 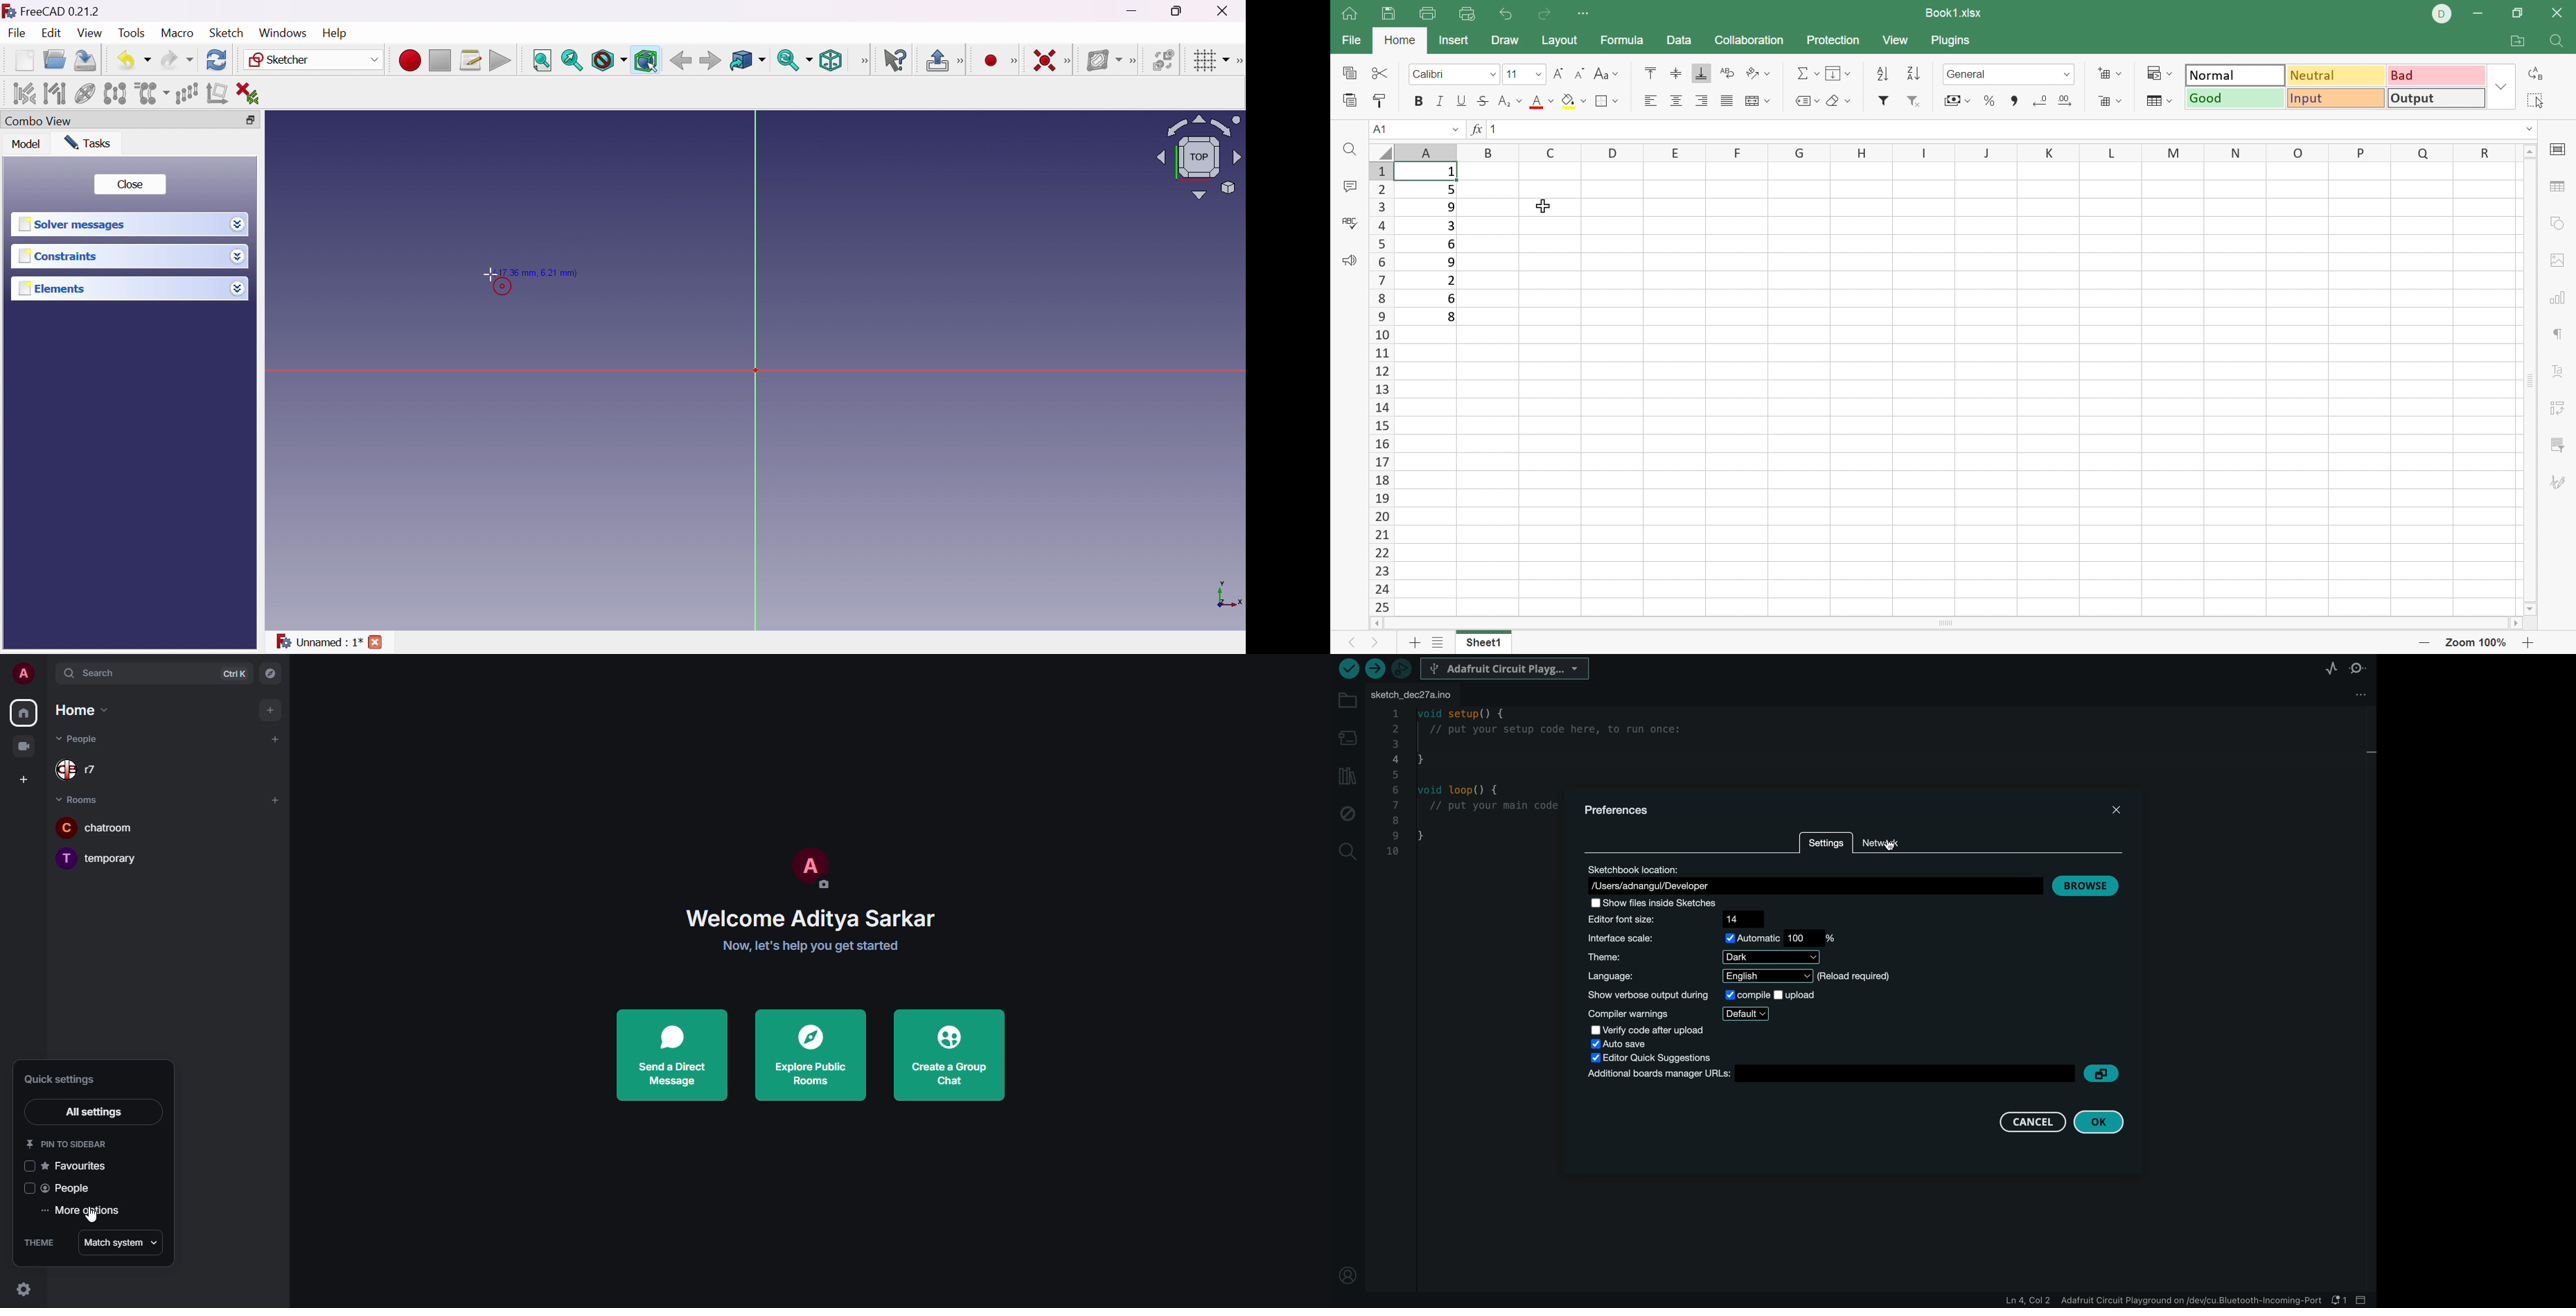 What do you see at coordinates (709, 60) in the screenshot?
I see `Back` at bounding box center [709, 60].